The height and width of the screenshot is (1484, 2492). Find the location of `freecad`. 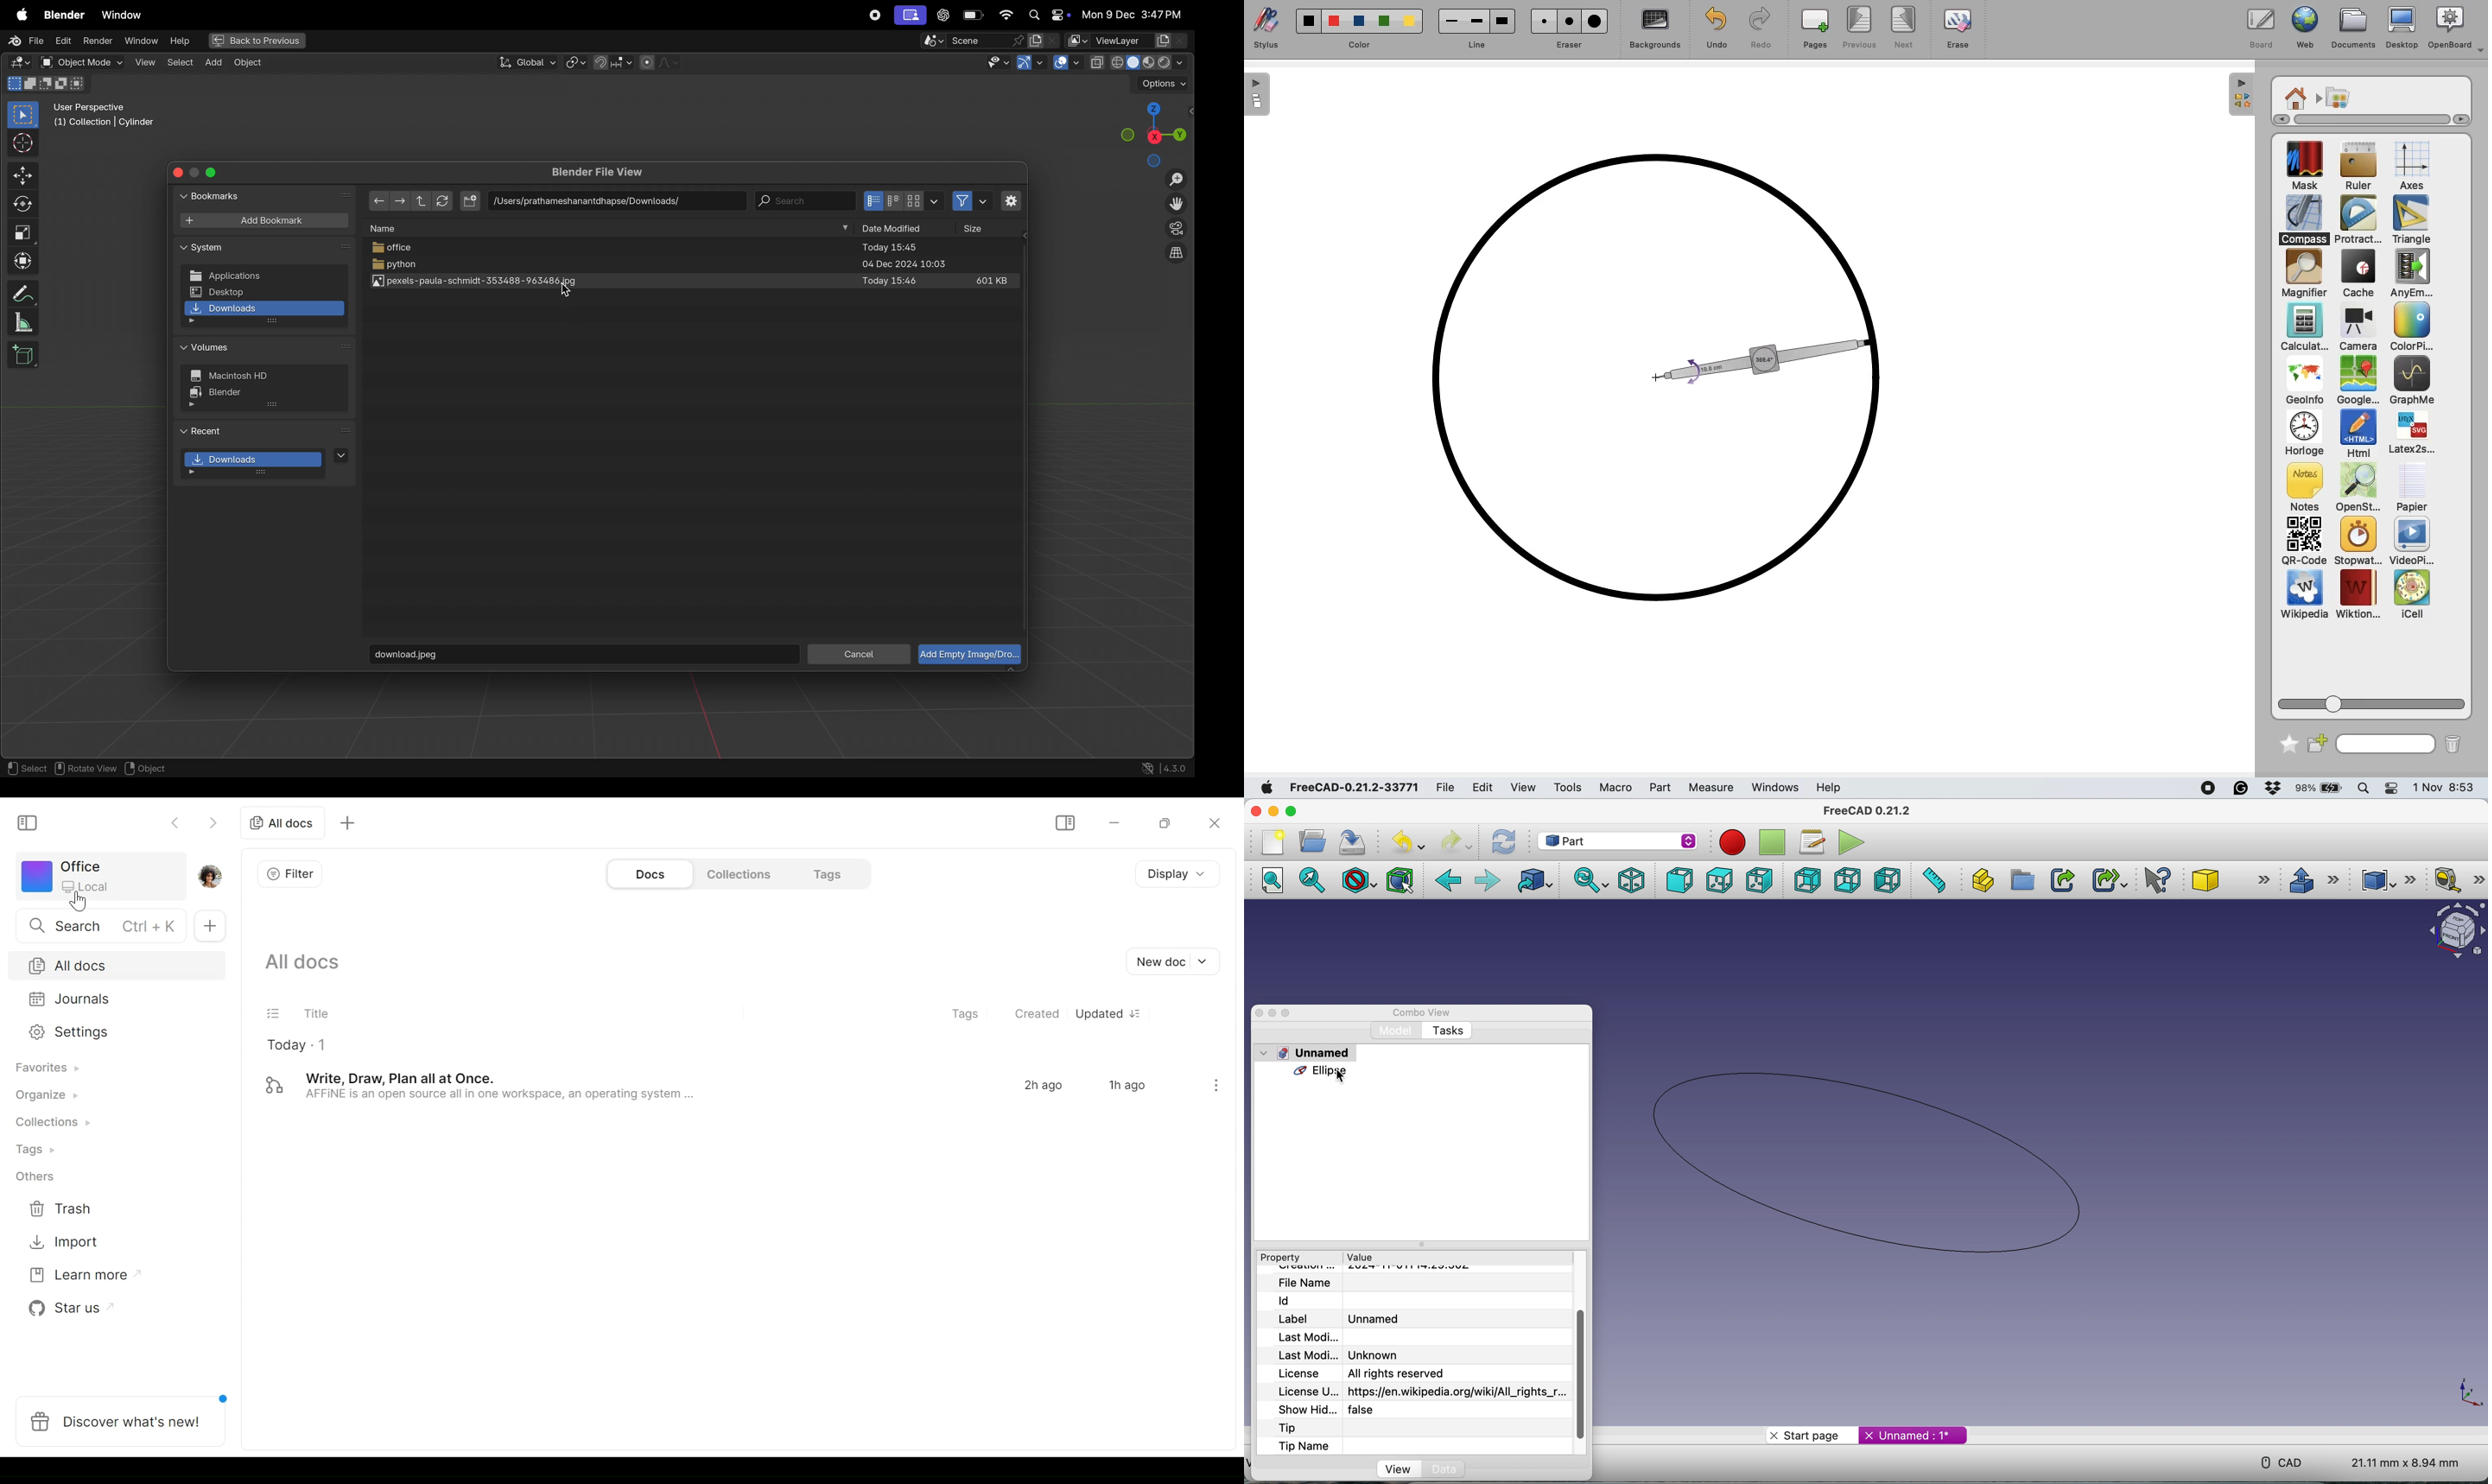

freecad is located at coordinates (1352, 788).